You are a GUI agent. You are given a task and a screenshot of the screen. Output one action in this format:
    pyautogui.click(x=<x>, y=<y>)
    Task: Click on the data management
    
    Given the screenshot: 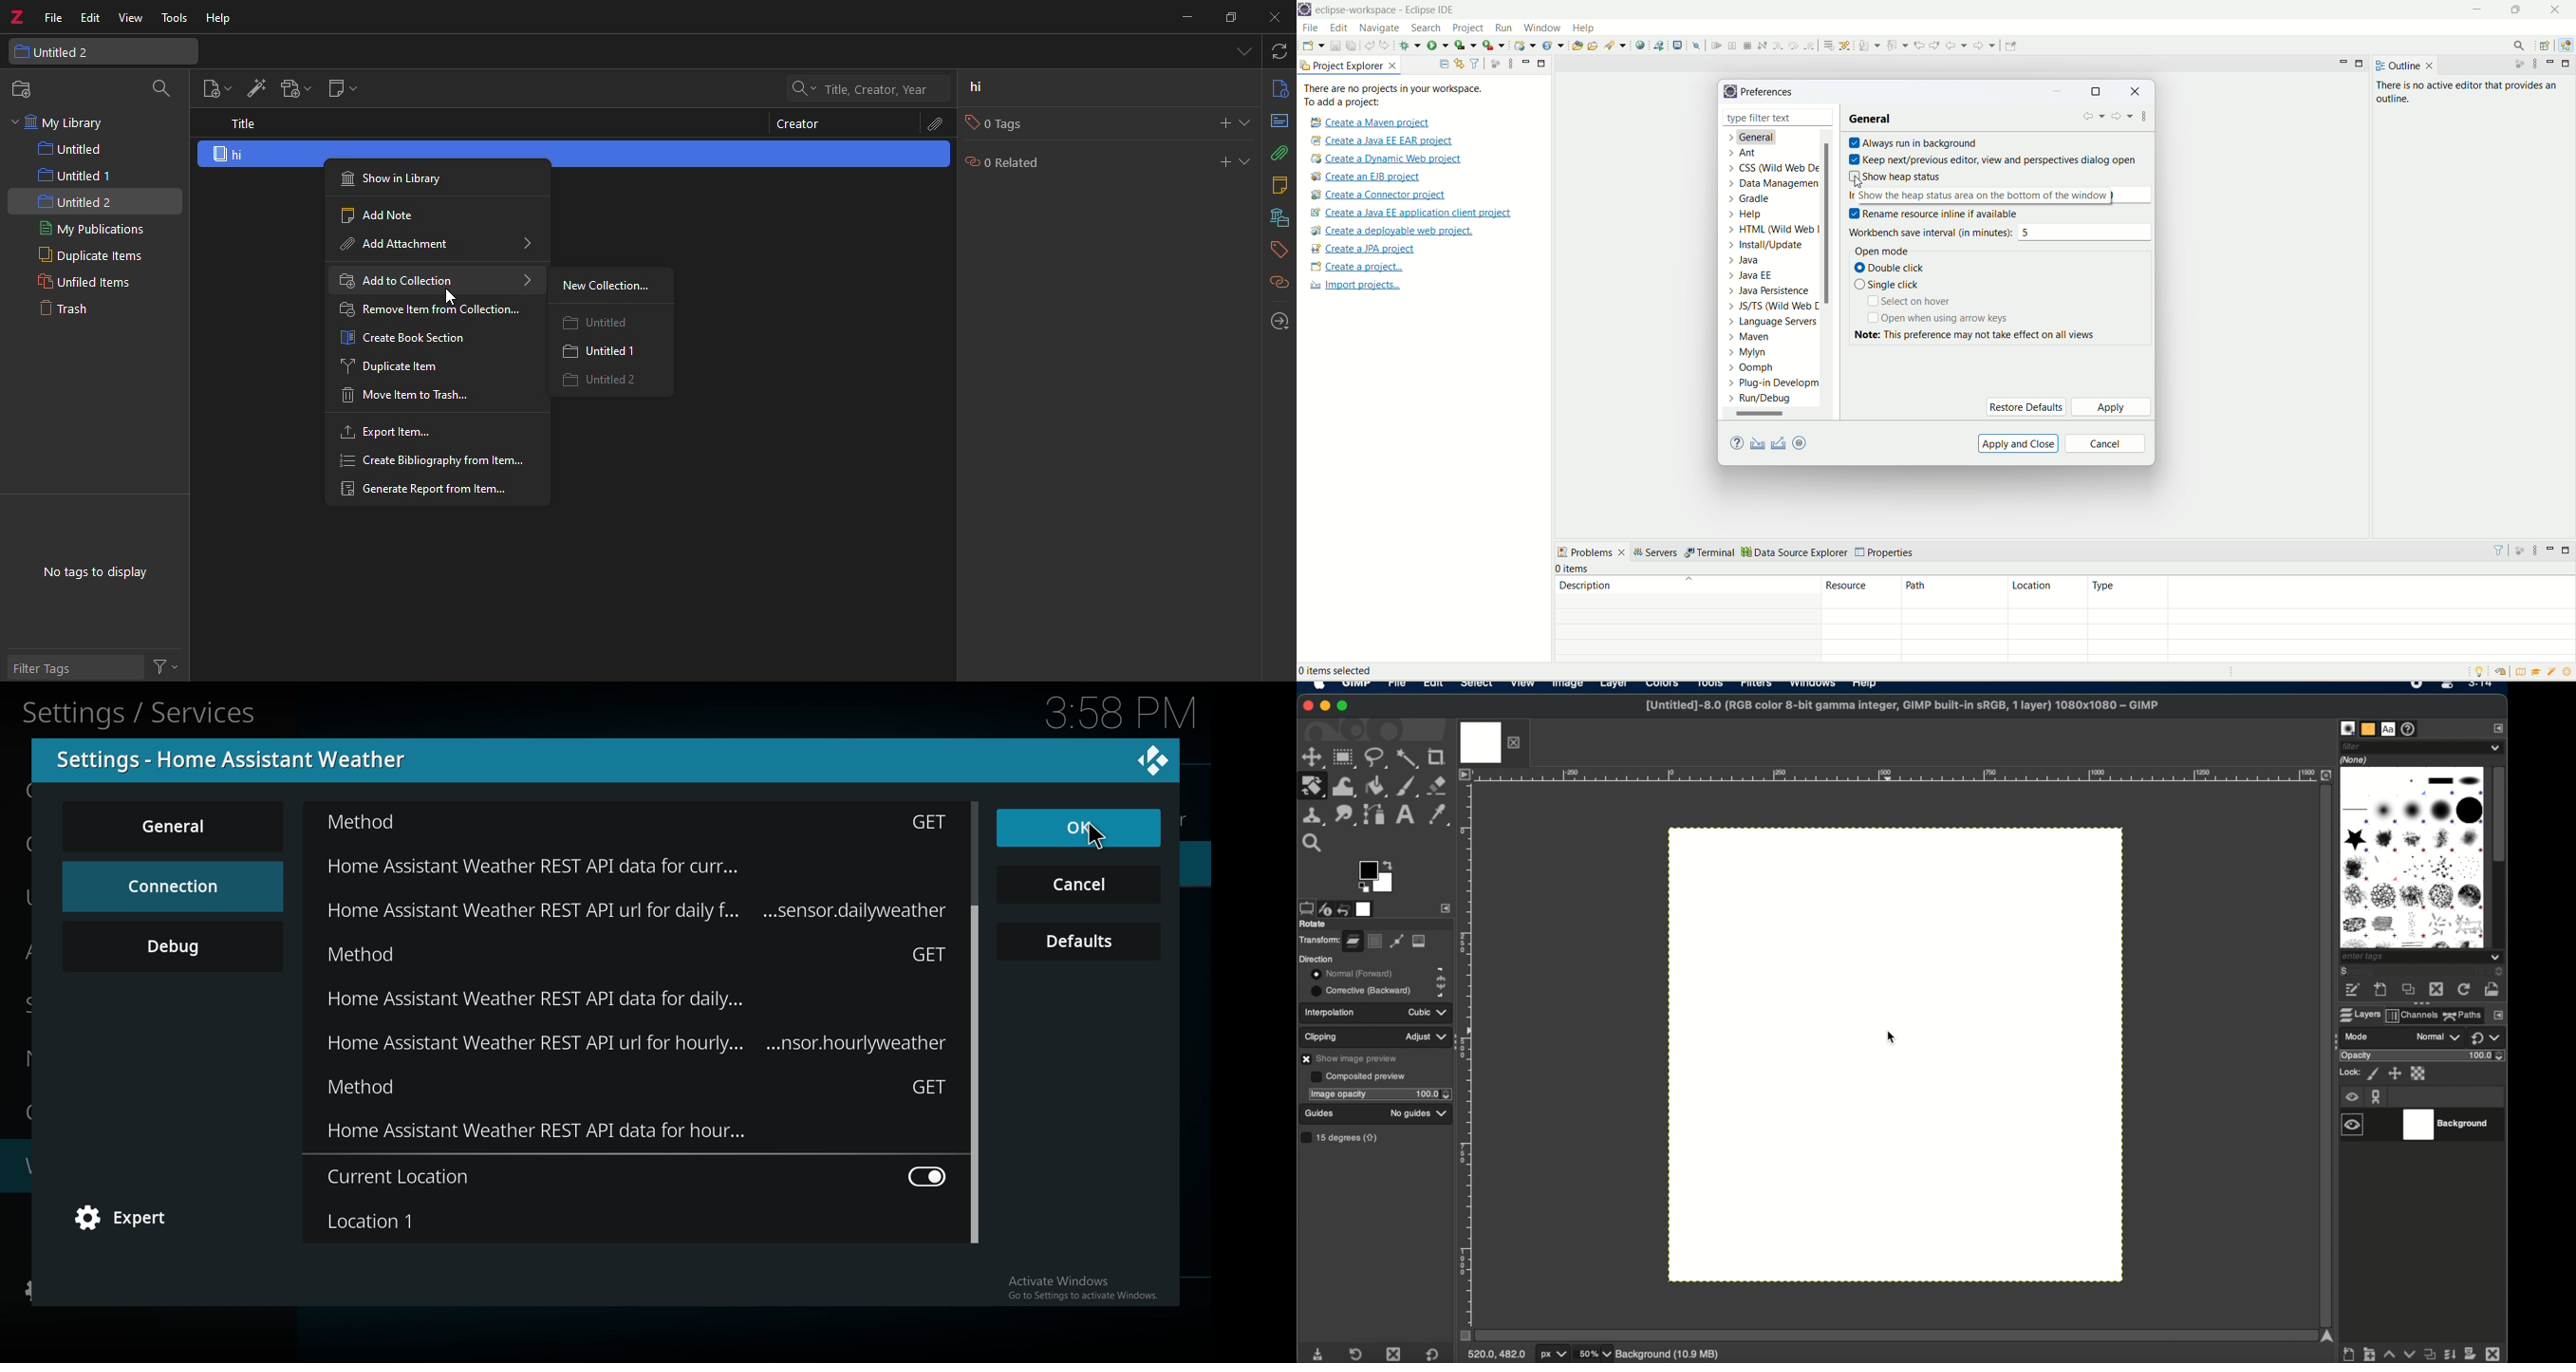 What is the action you would take?
    pyautogui.click(x=1777, y=185)
    